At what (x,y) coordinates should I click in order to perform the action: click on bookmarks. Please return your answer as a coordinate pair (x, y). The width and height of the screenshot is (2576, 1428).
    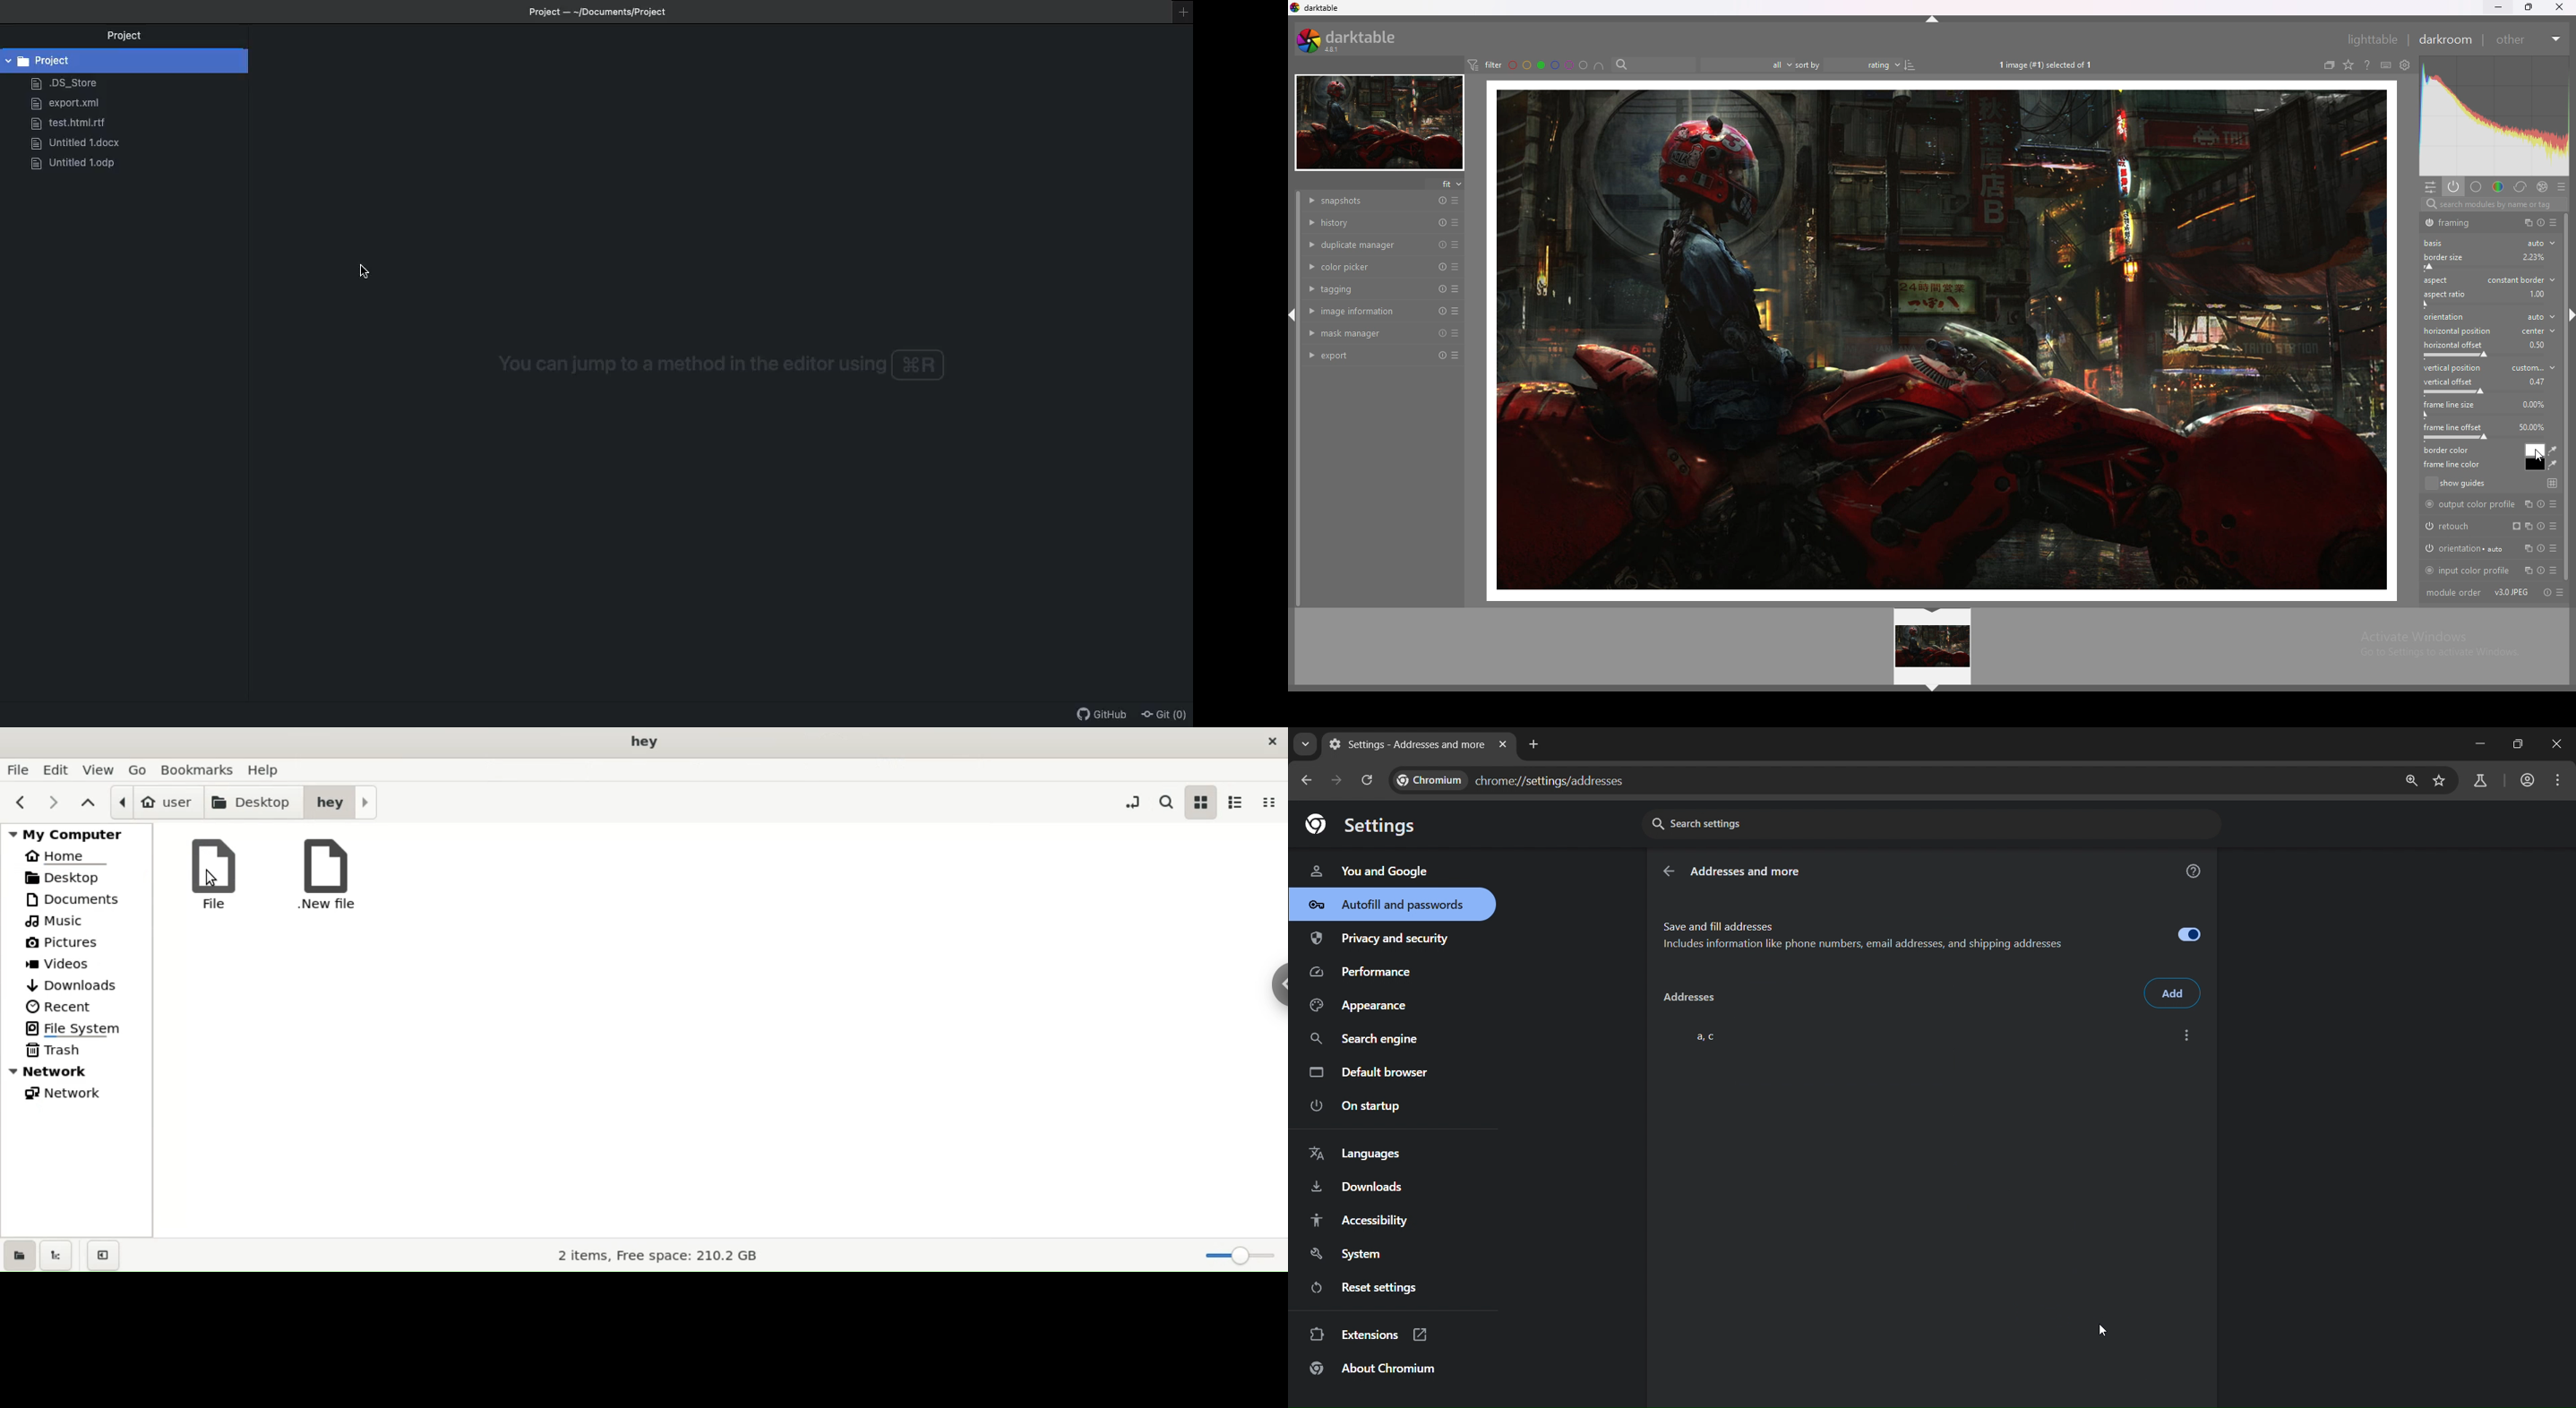
    Looking at the image, I should click on (199, 769).